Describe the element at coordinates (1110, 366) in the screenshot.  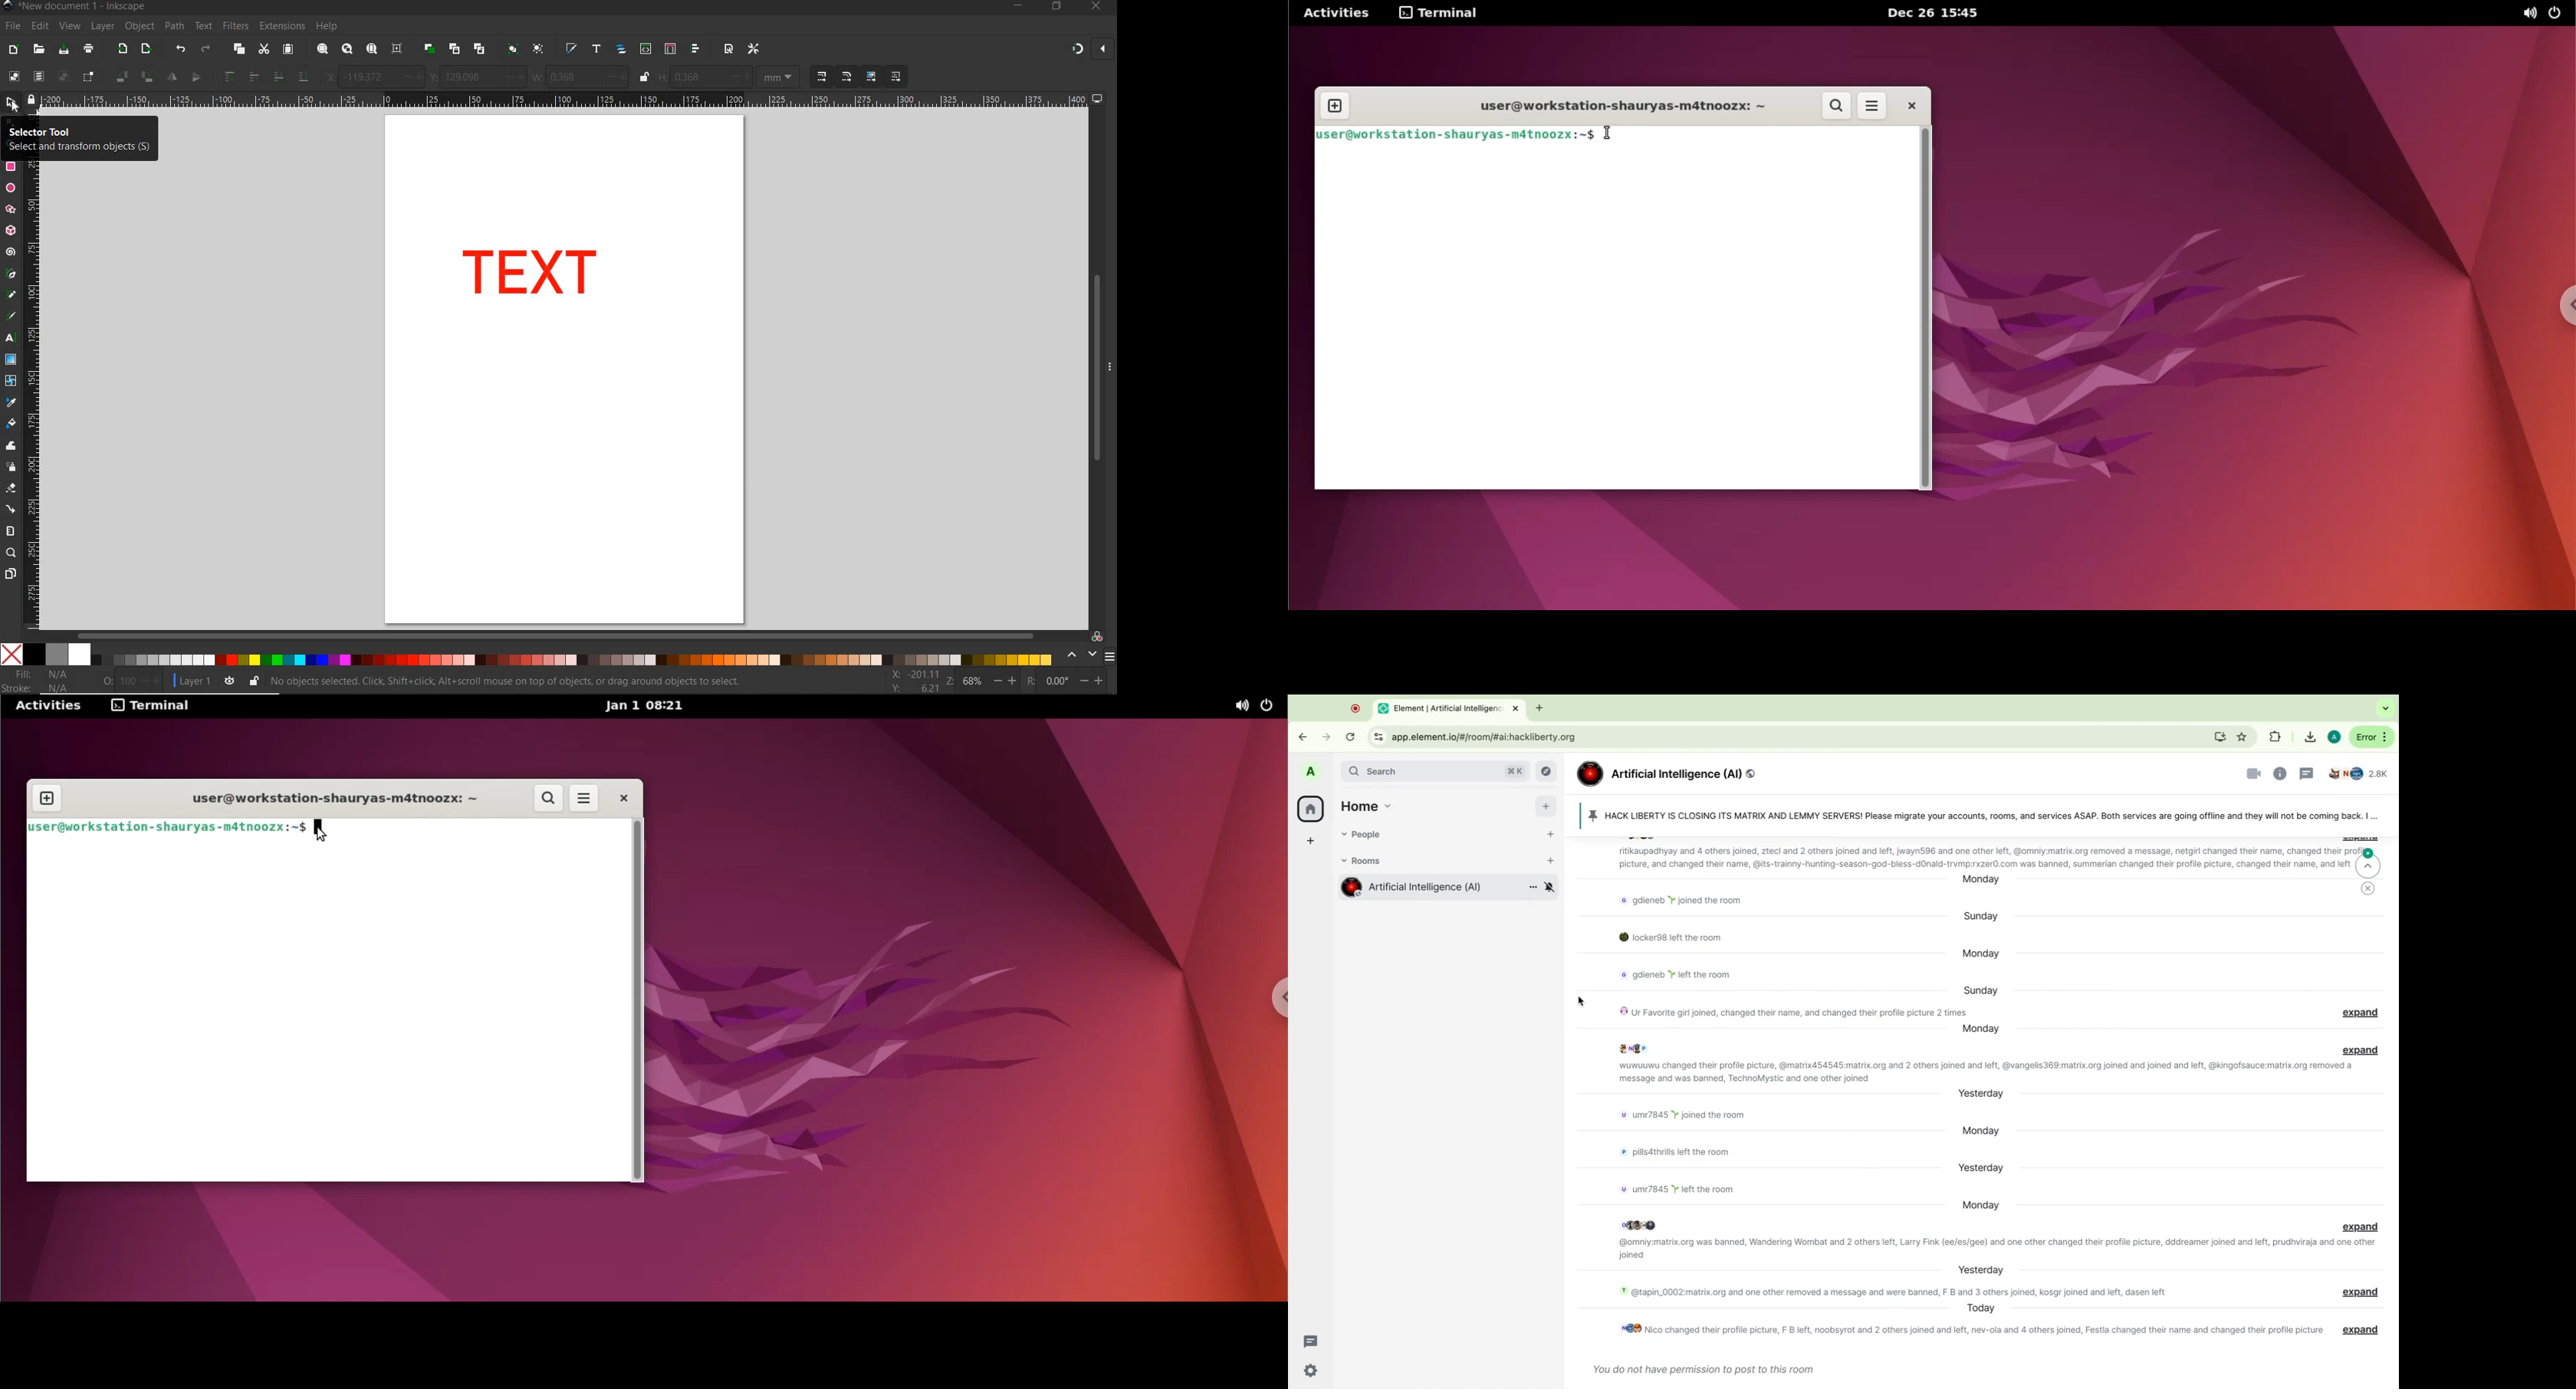
I see `HIDE` at that location.